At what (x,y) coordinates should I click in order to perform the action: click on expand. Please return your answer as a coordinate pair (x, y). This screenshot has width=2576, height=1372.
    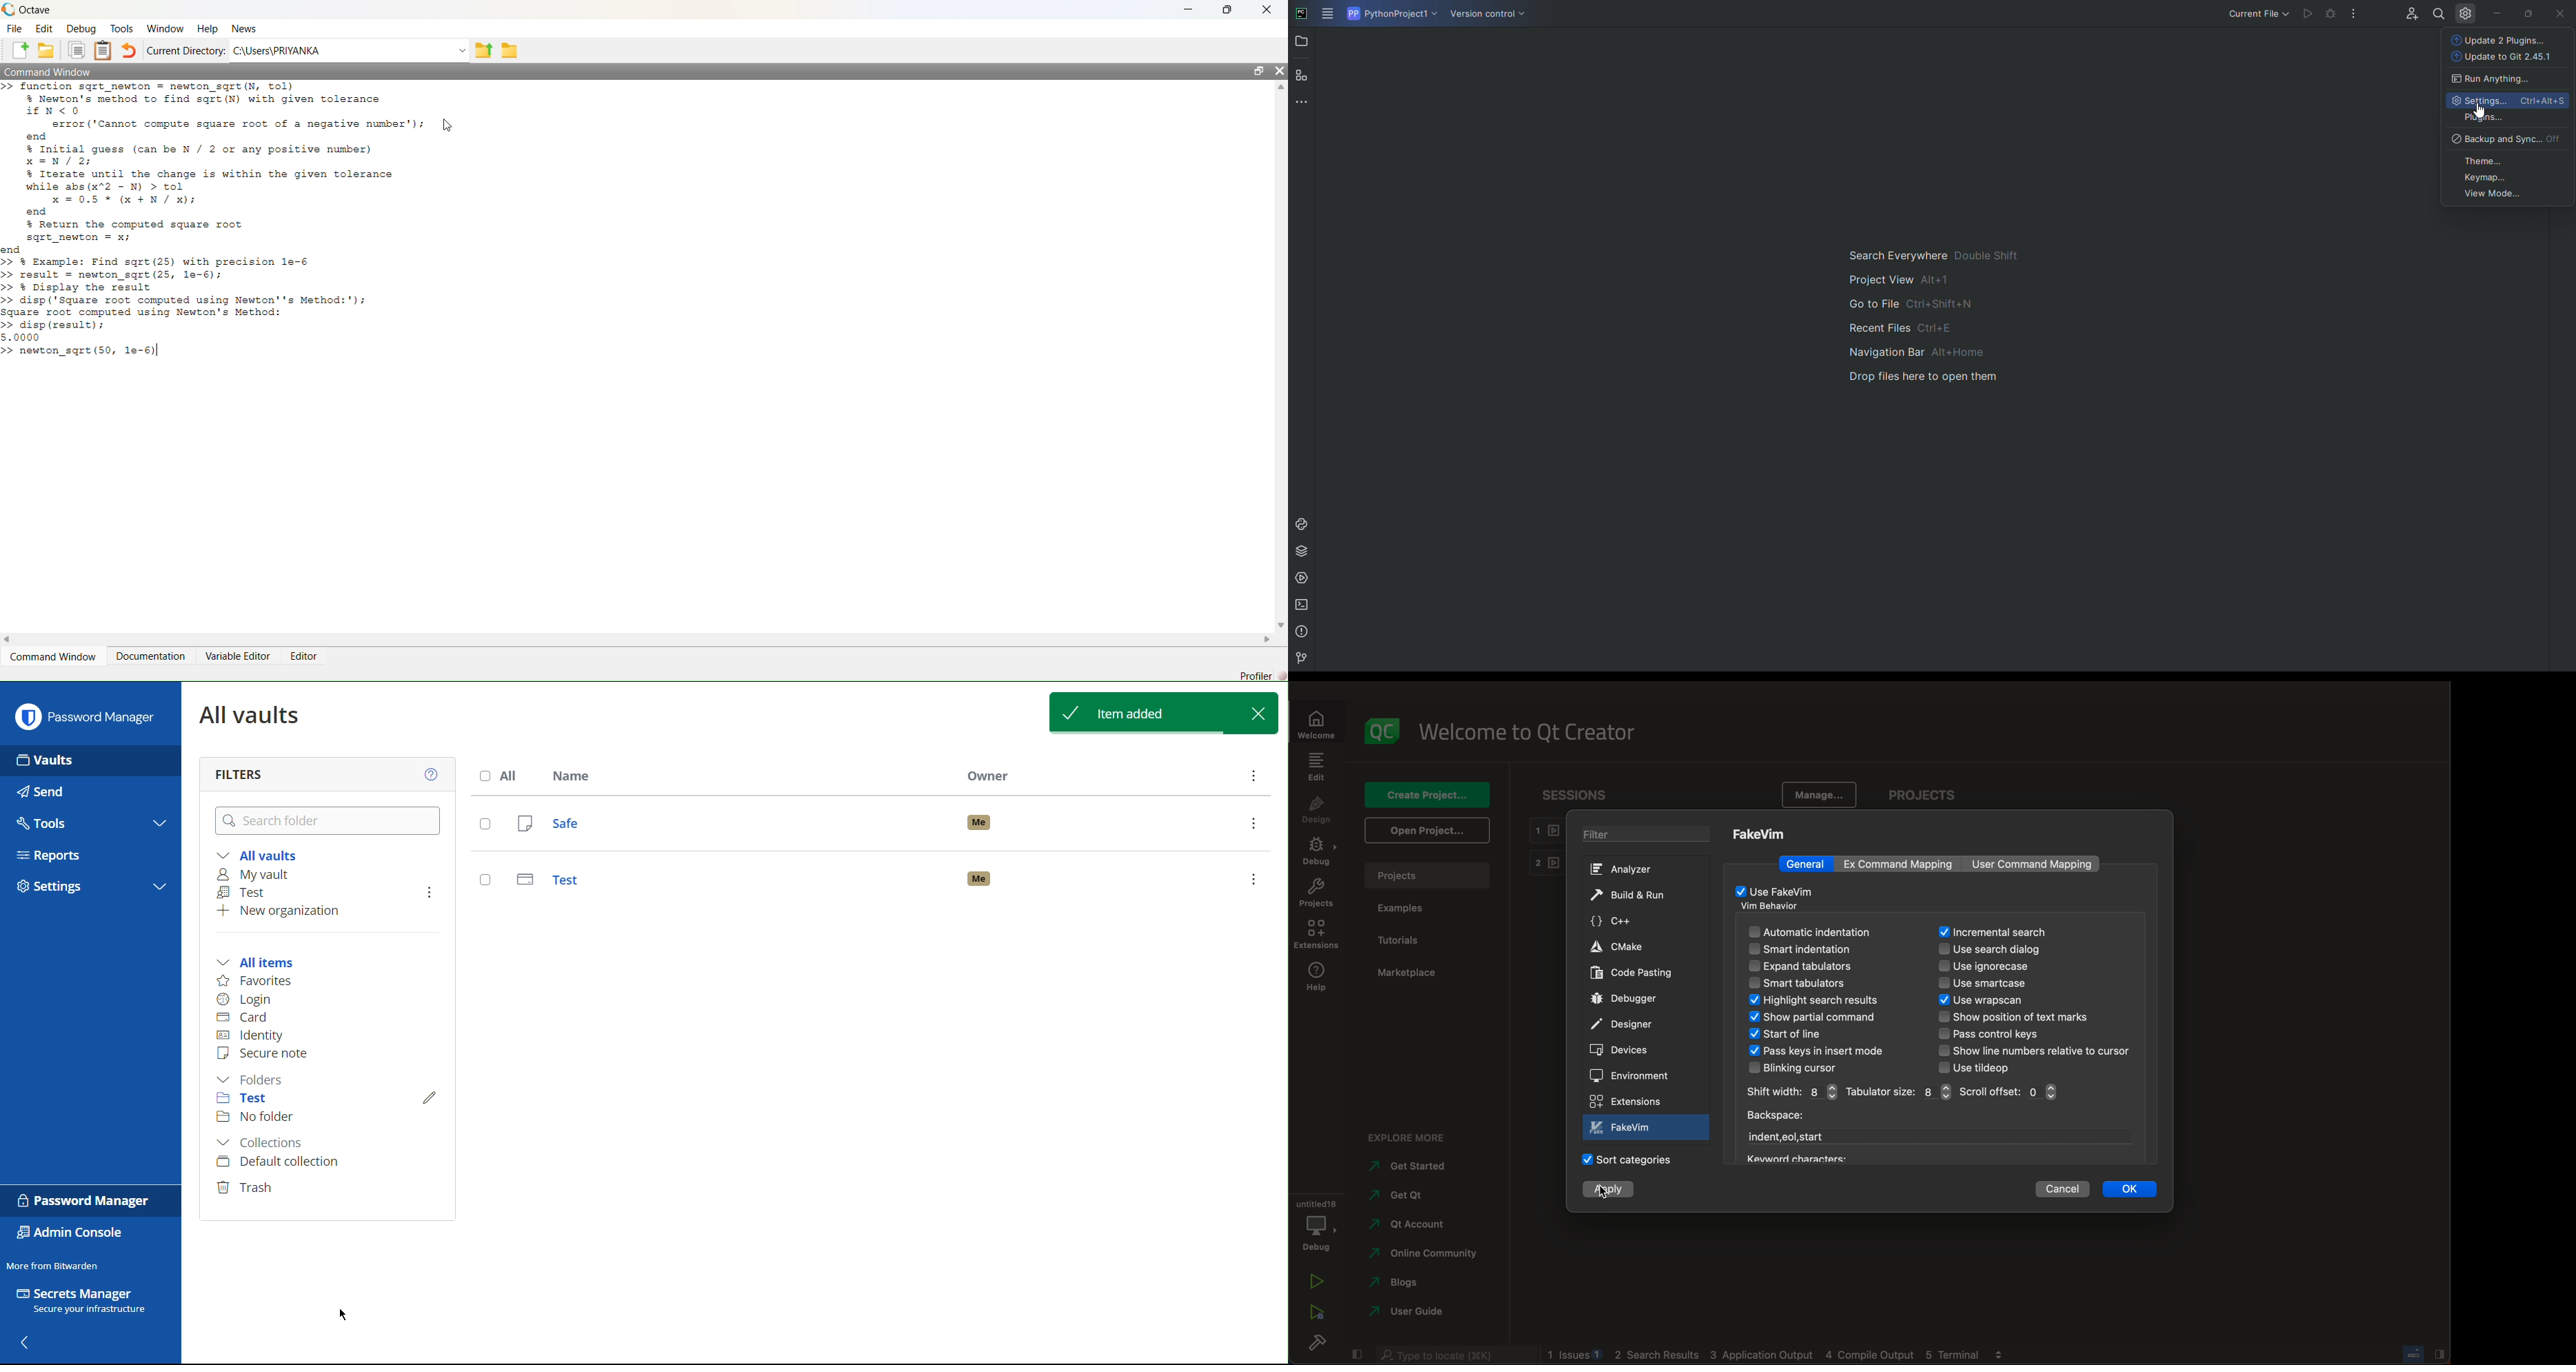
    Looking at the image, I should click on (1820, 968).